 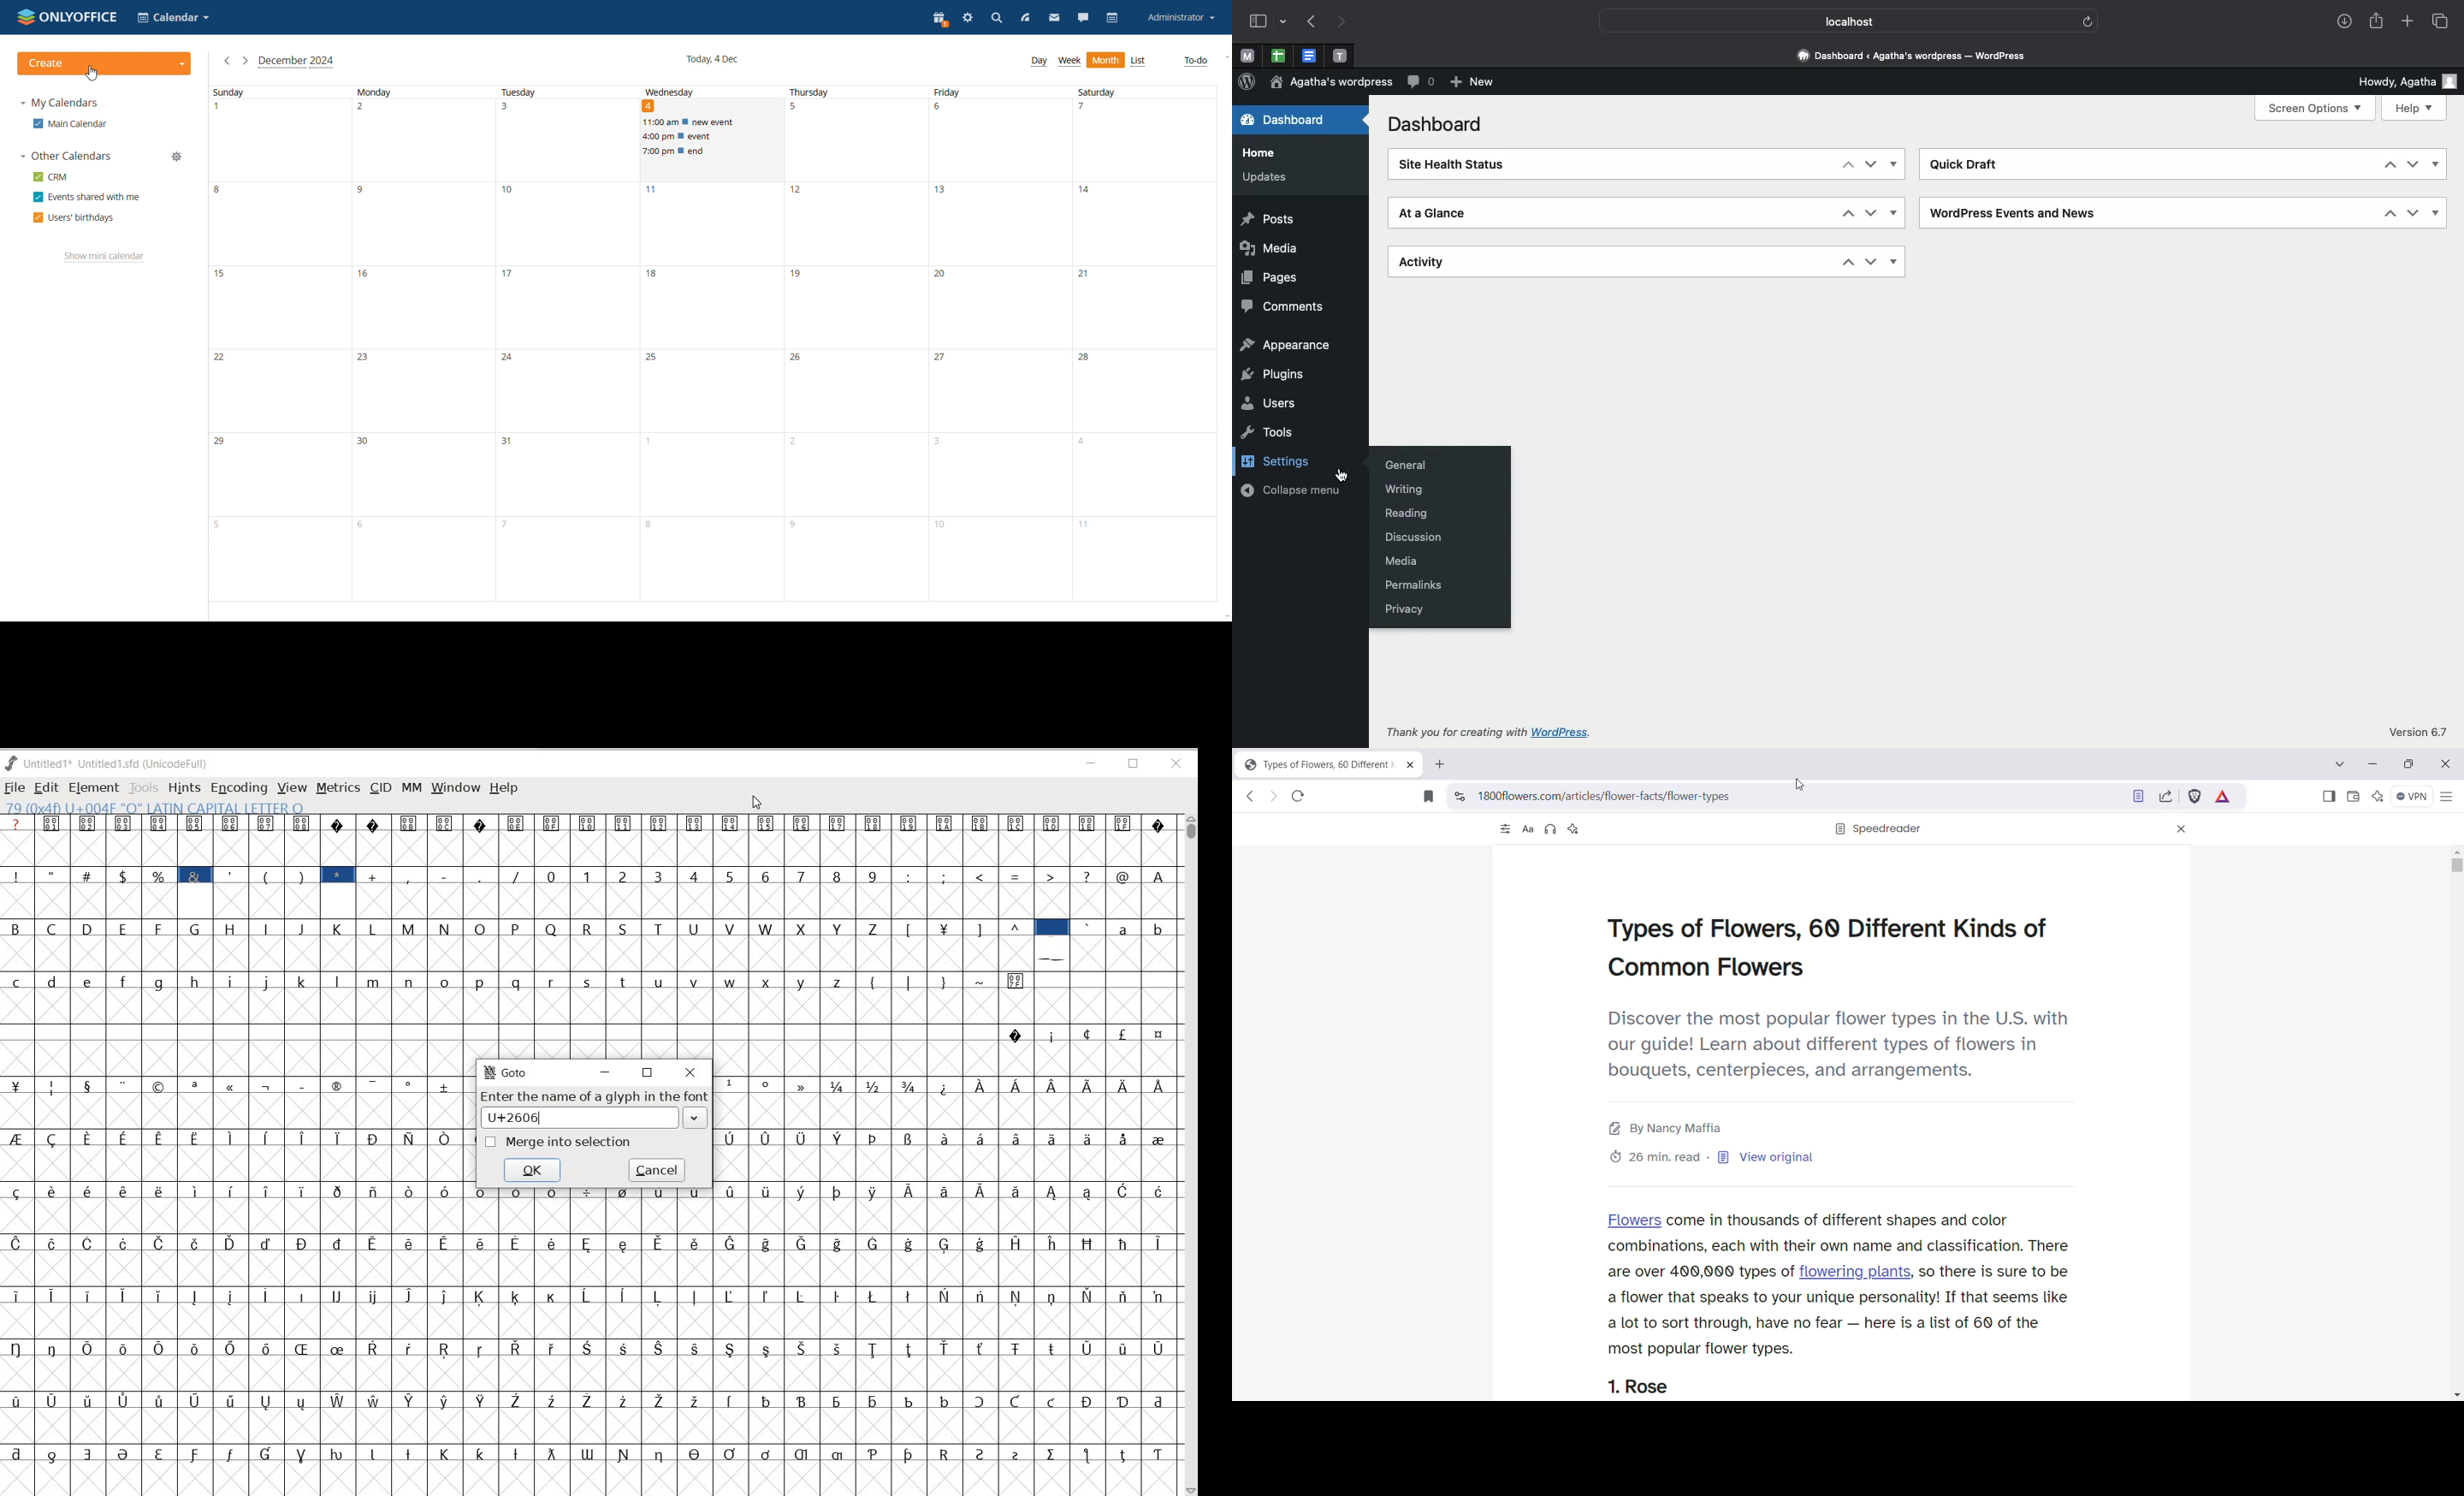 What do you see at coordinates (1459, 795) in the screenshot?
I see `Visit site information` at bounding box center [1459, 795].